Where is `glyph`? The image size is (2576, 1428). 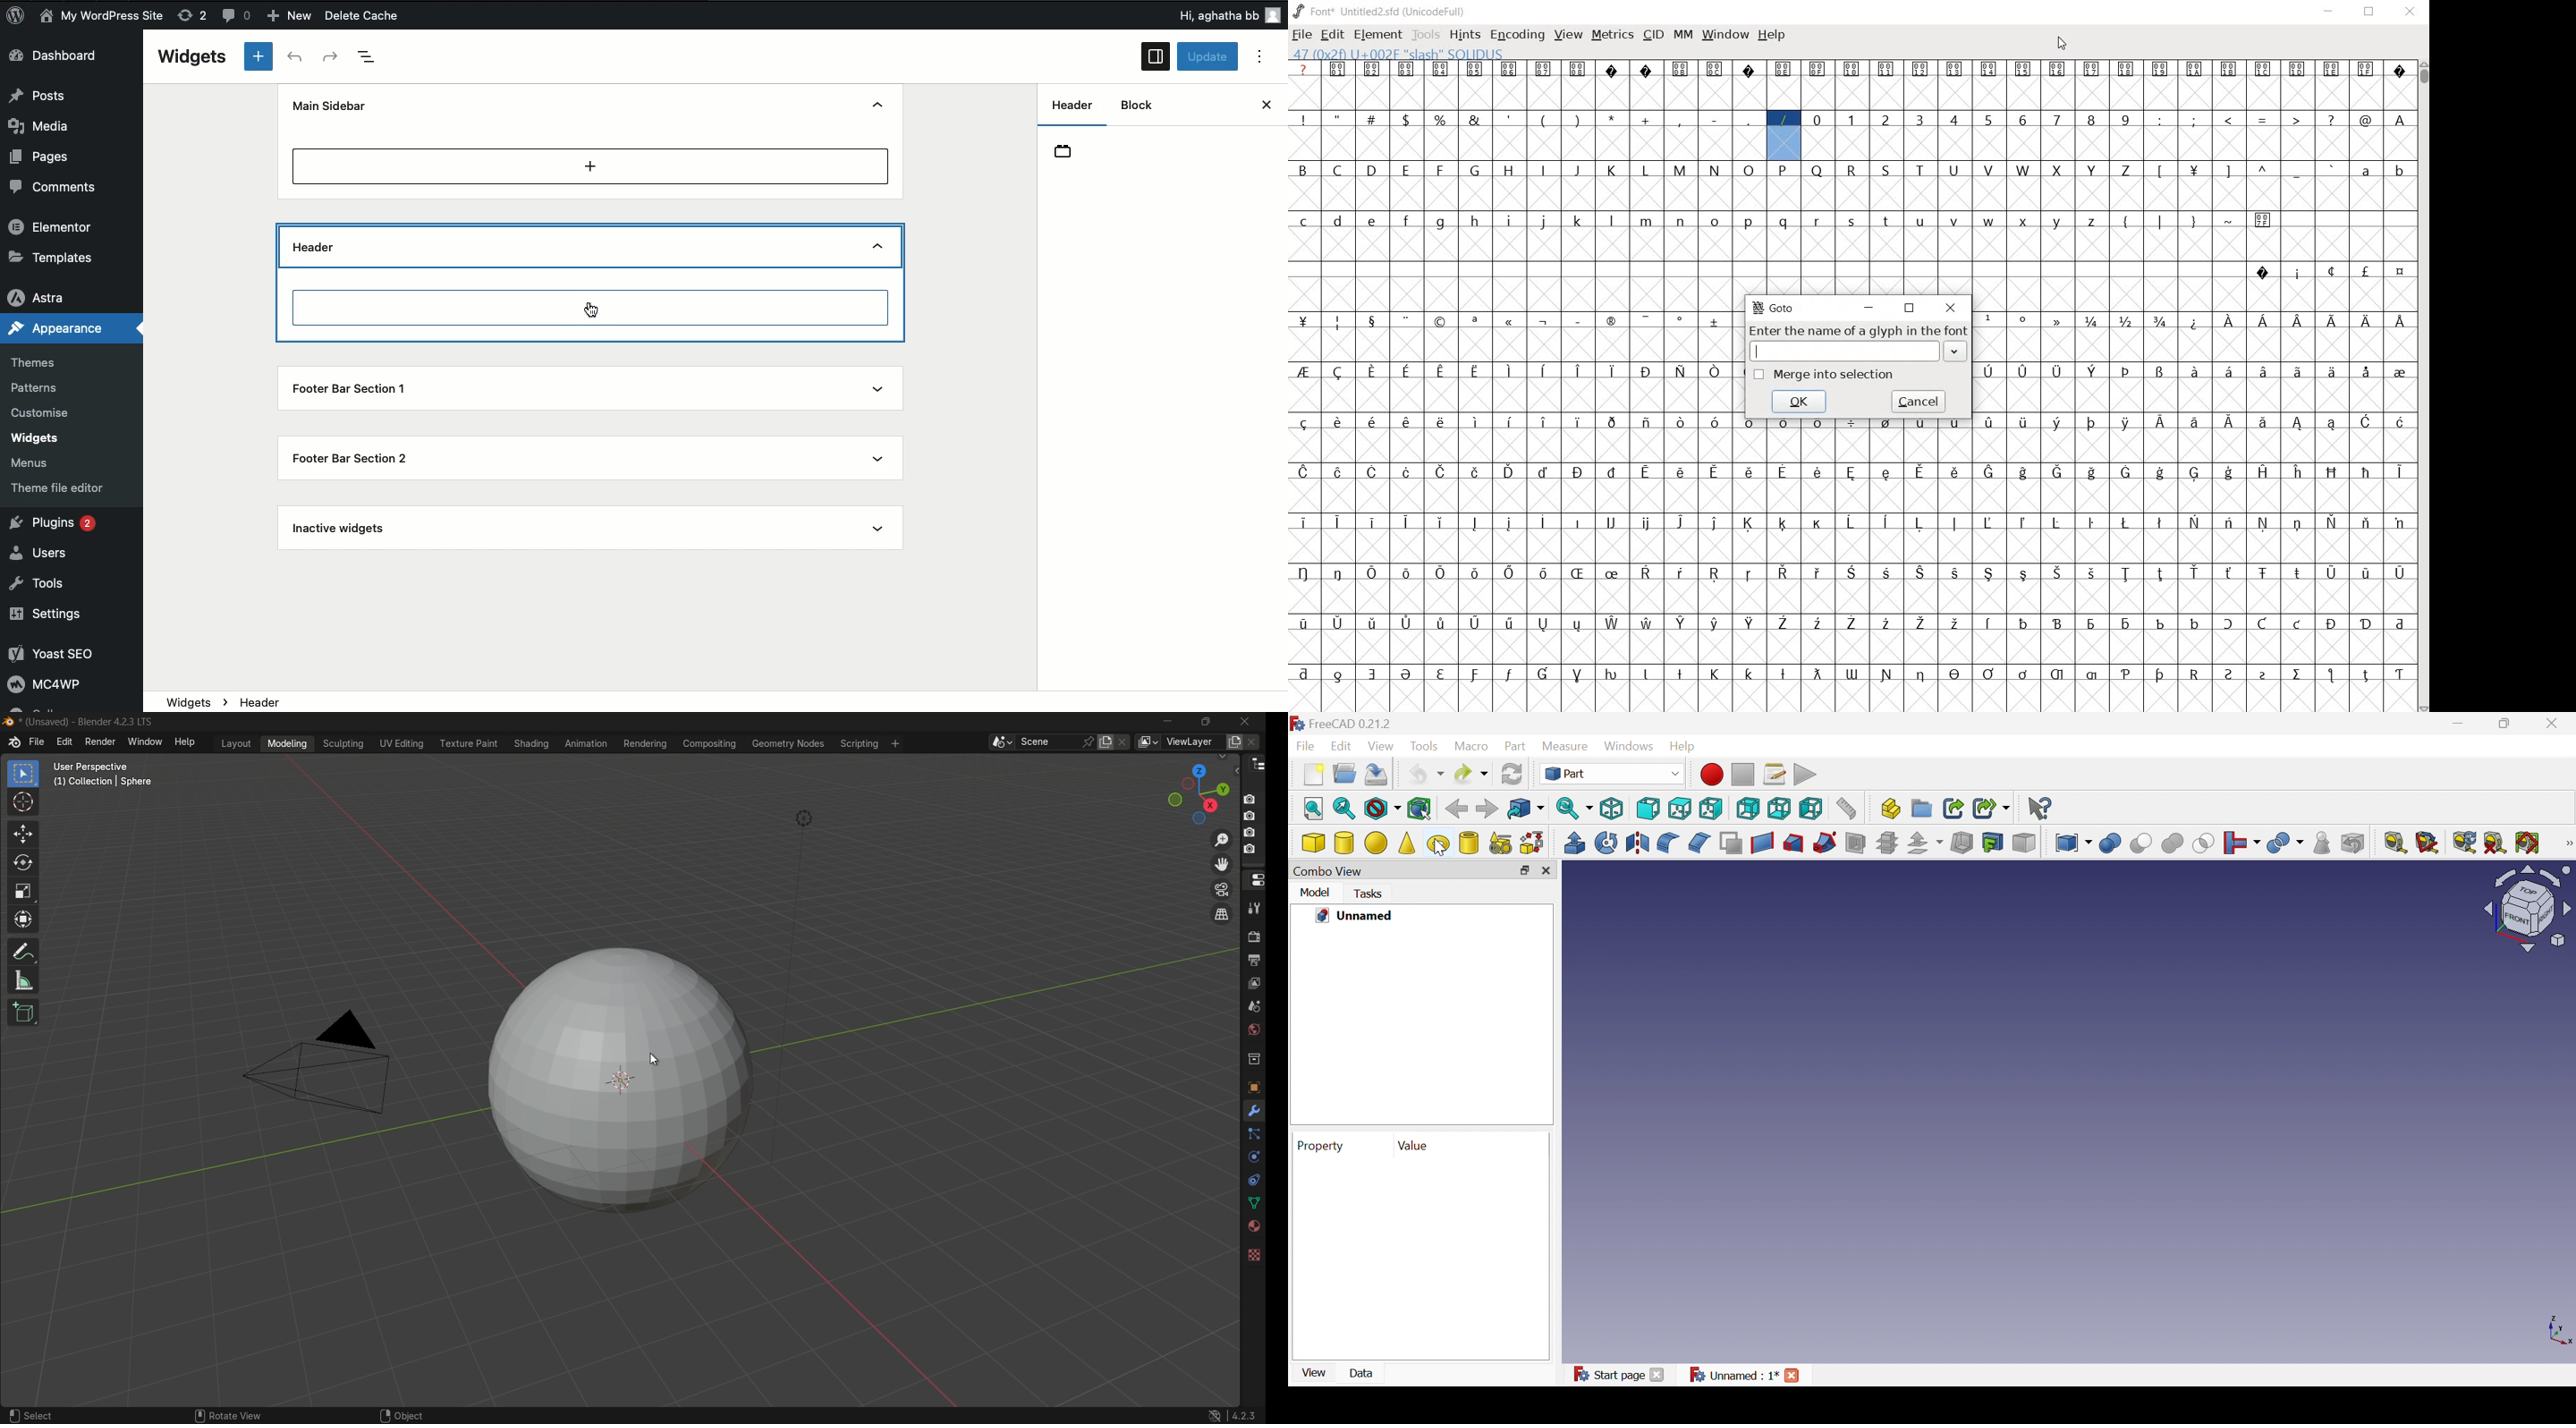
glyph is located at coordinates (1988, 674).